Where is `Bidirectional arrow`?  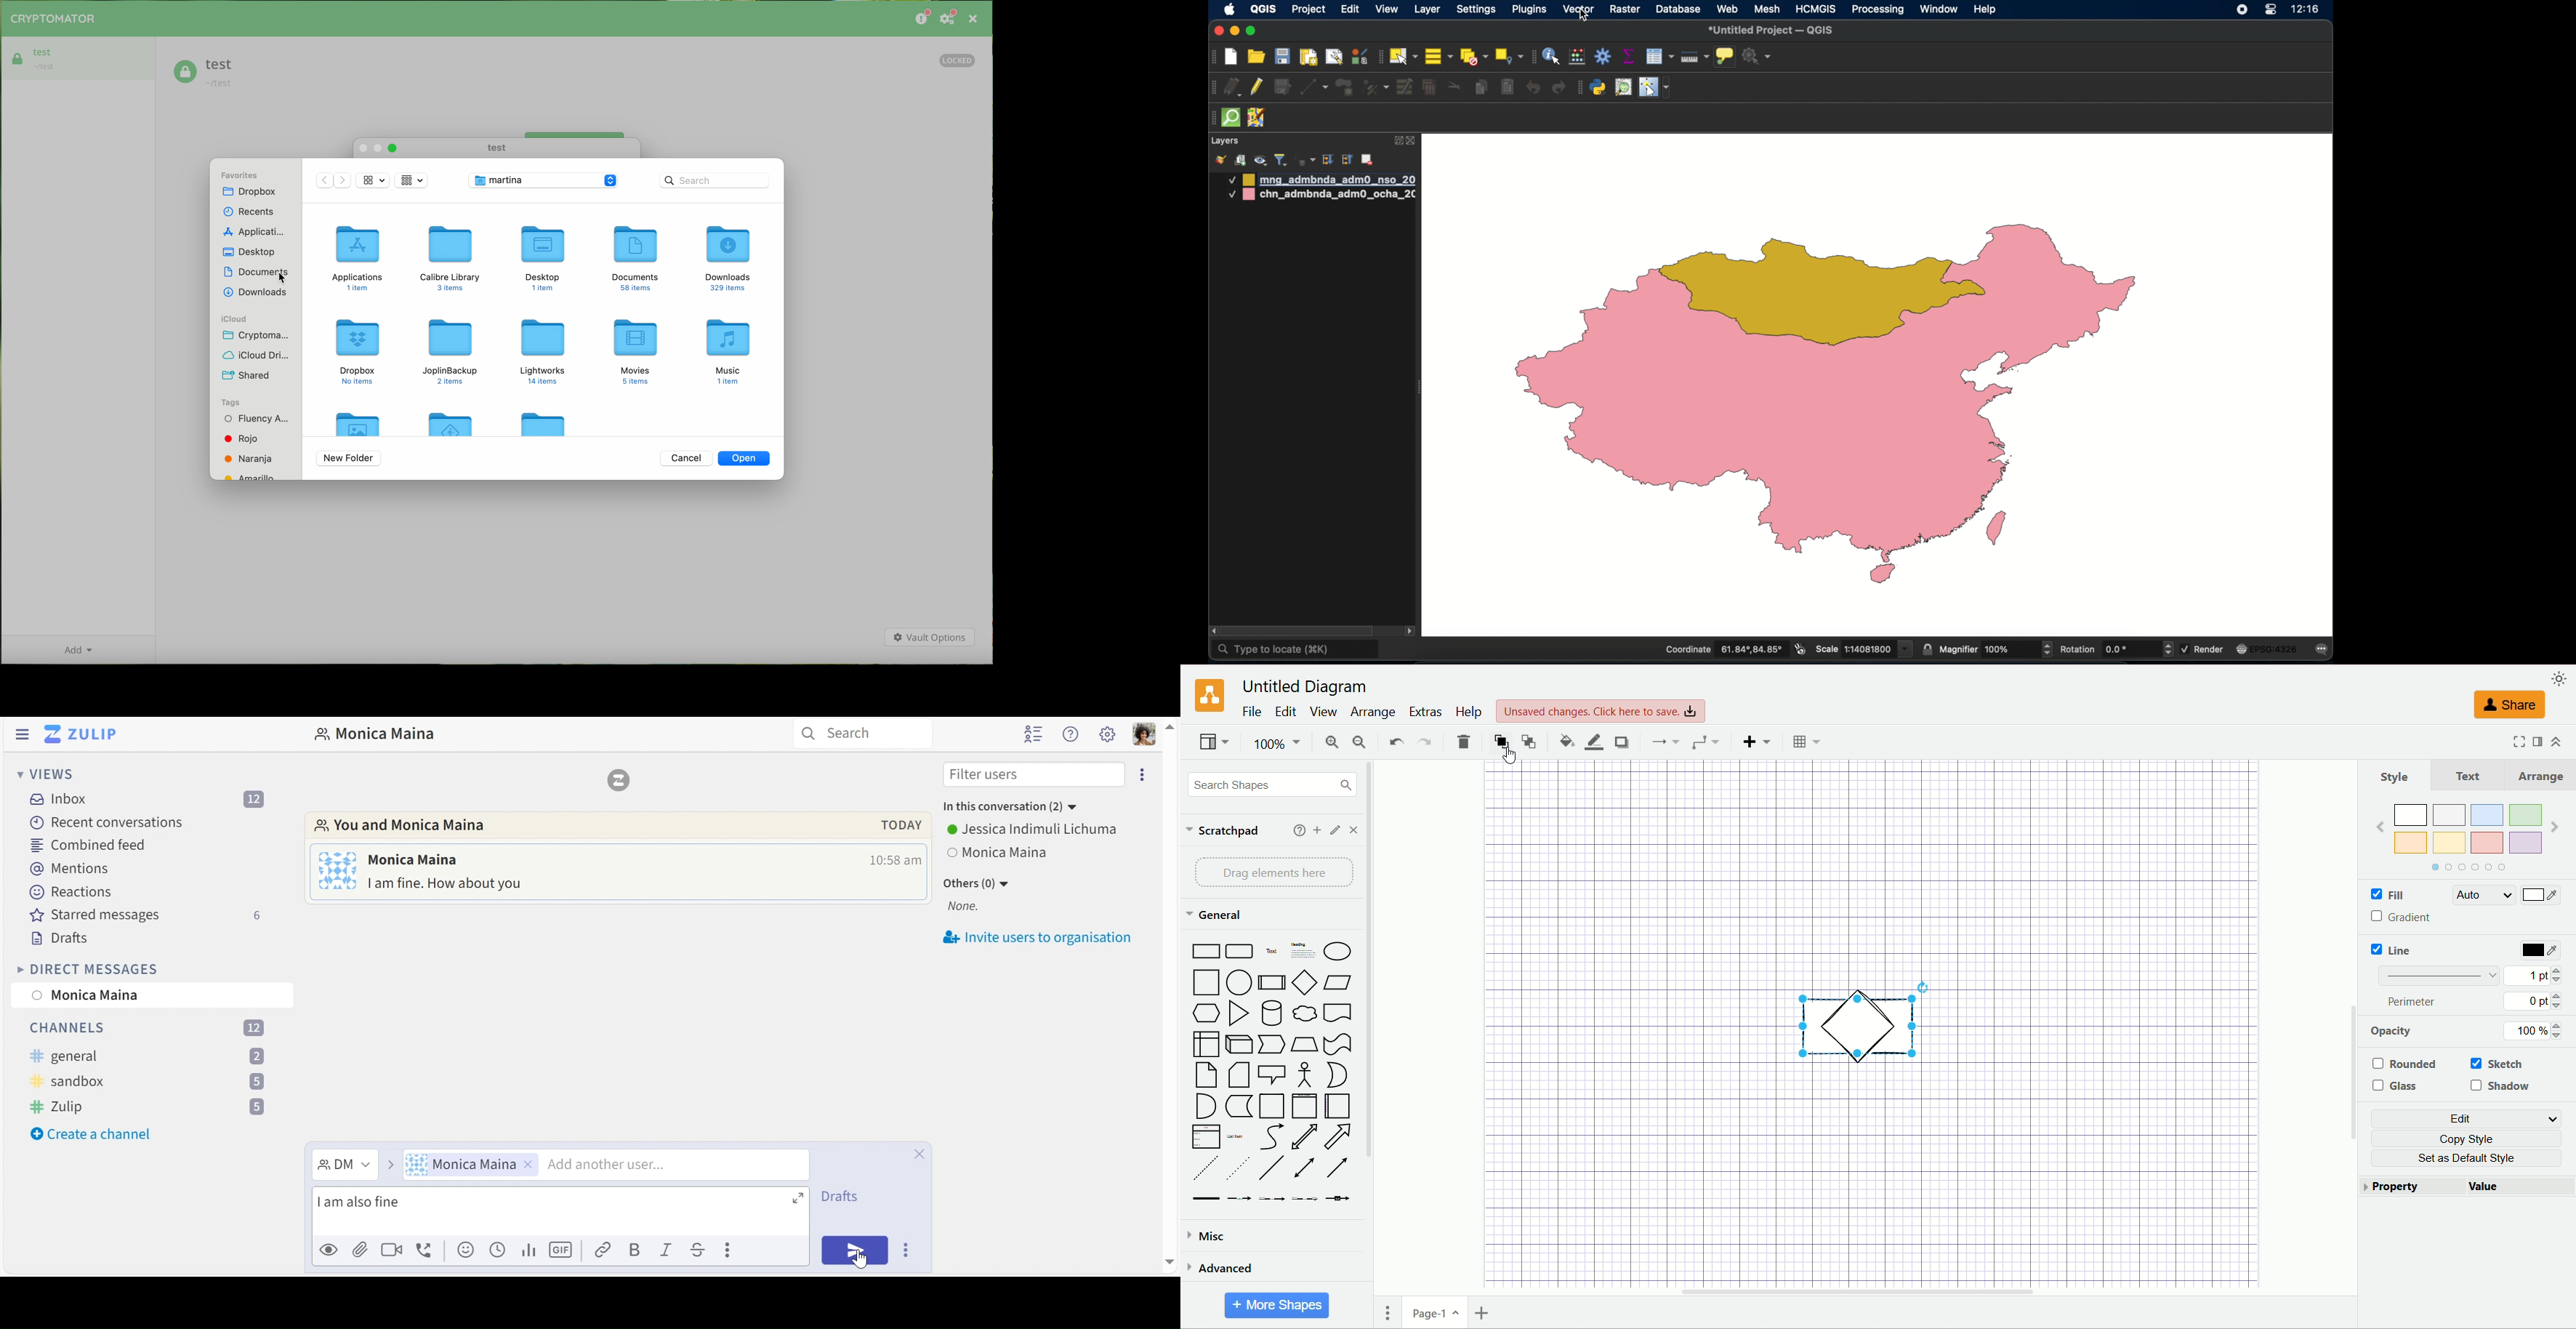 Bidirectional arrow is located at coordinates (1303, 1136).